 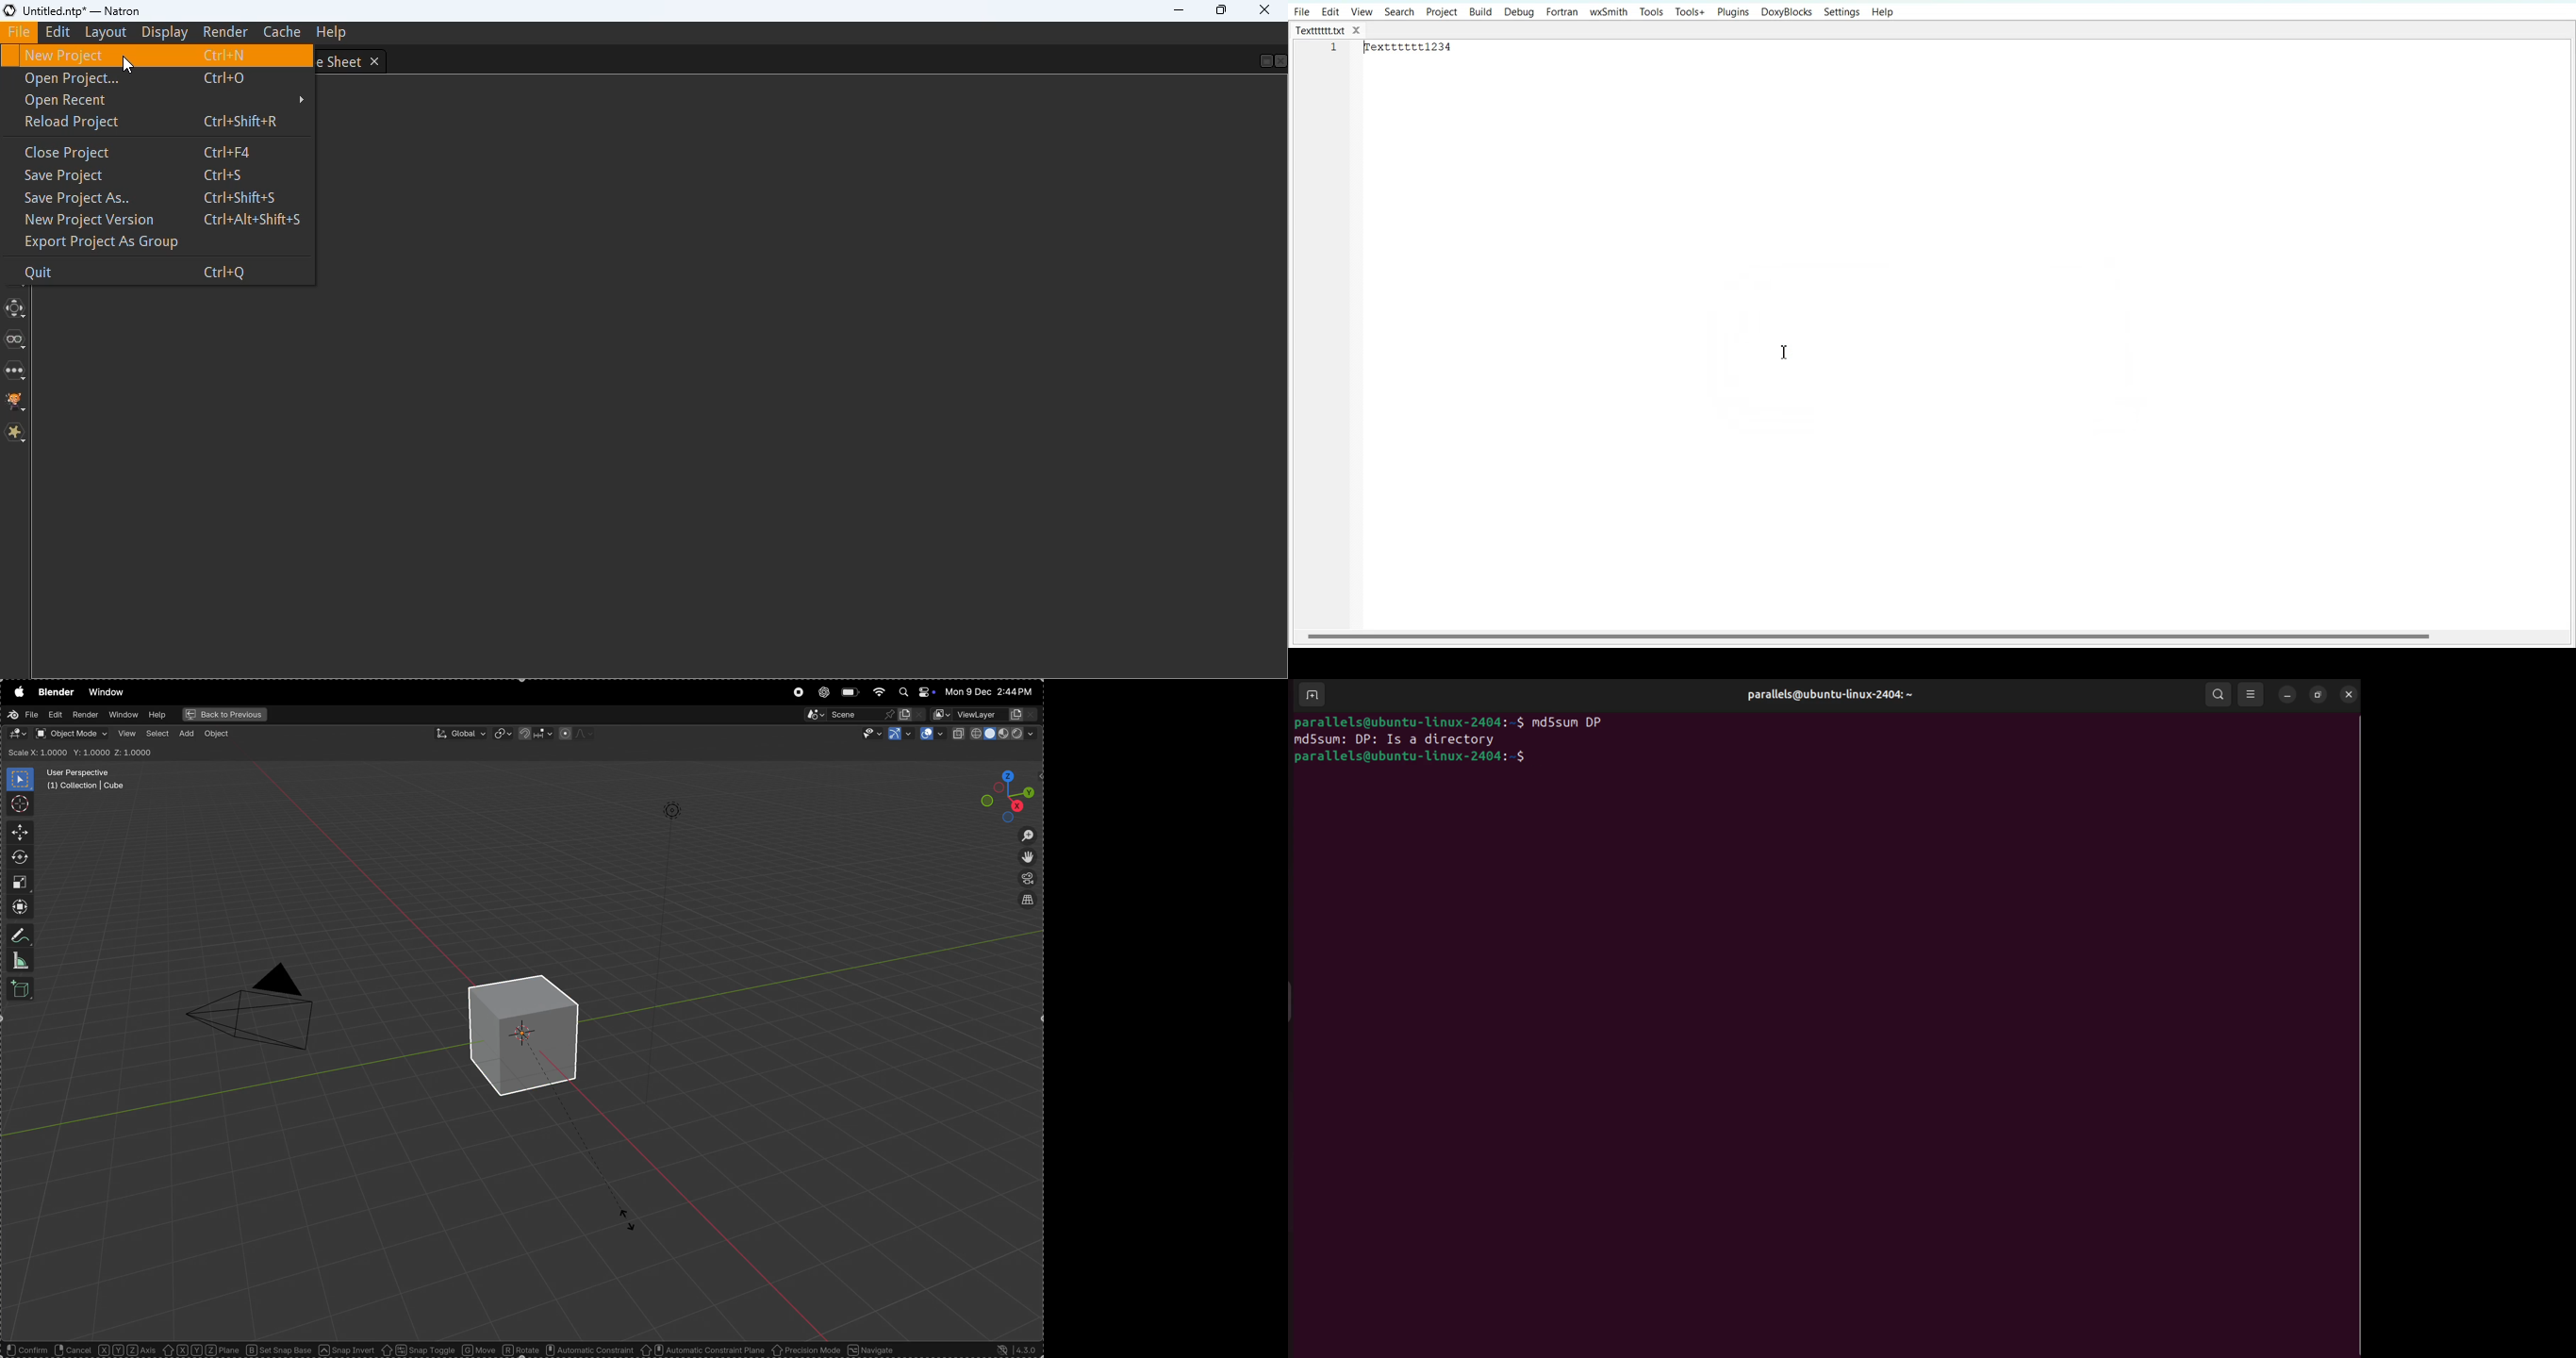 What do you see at coordinates (18, 832) in the screenshot?
I see `move` at bounding box center [18, 832].